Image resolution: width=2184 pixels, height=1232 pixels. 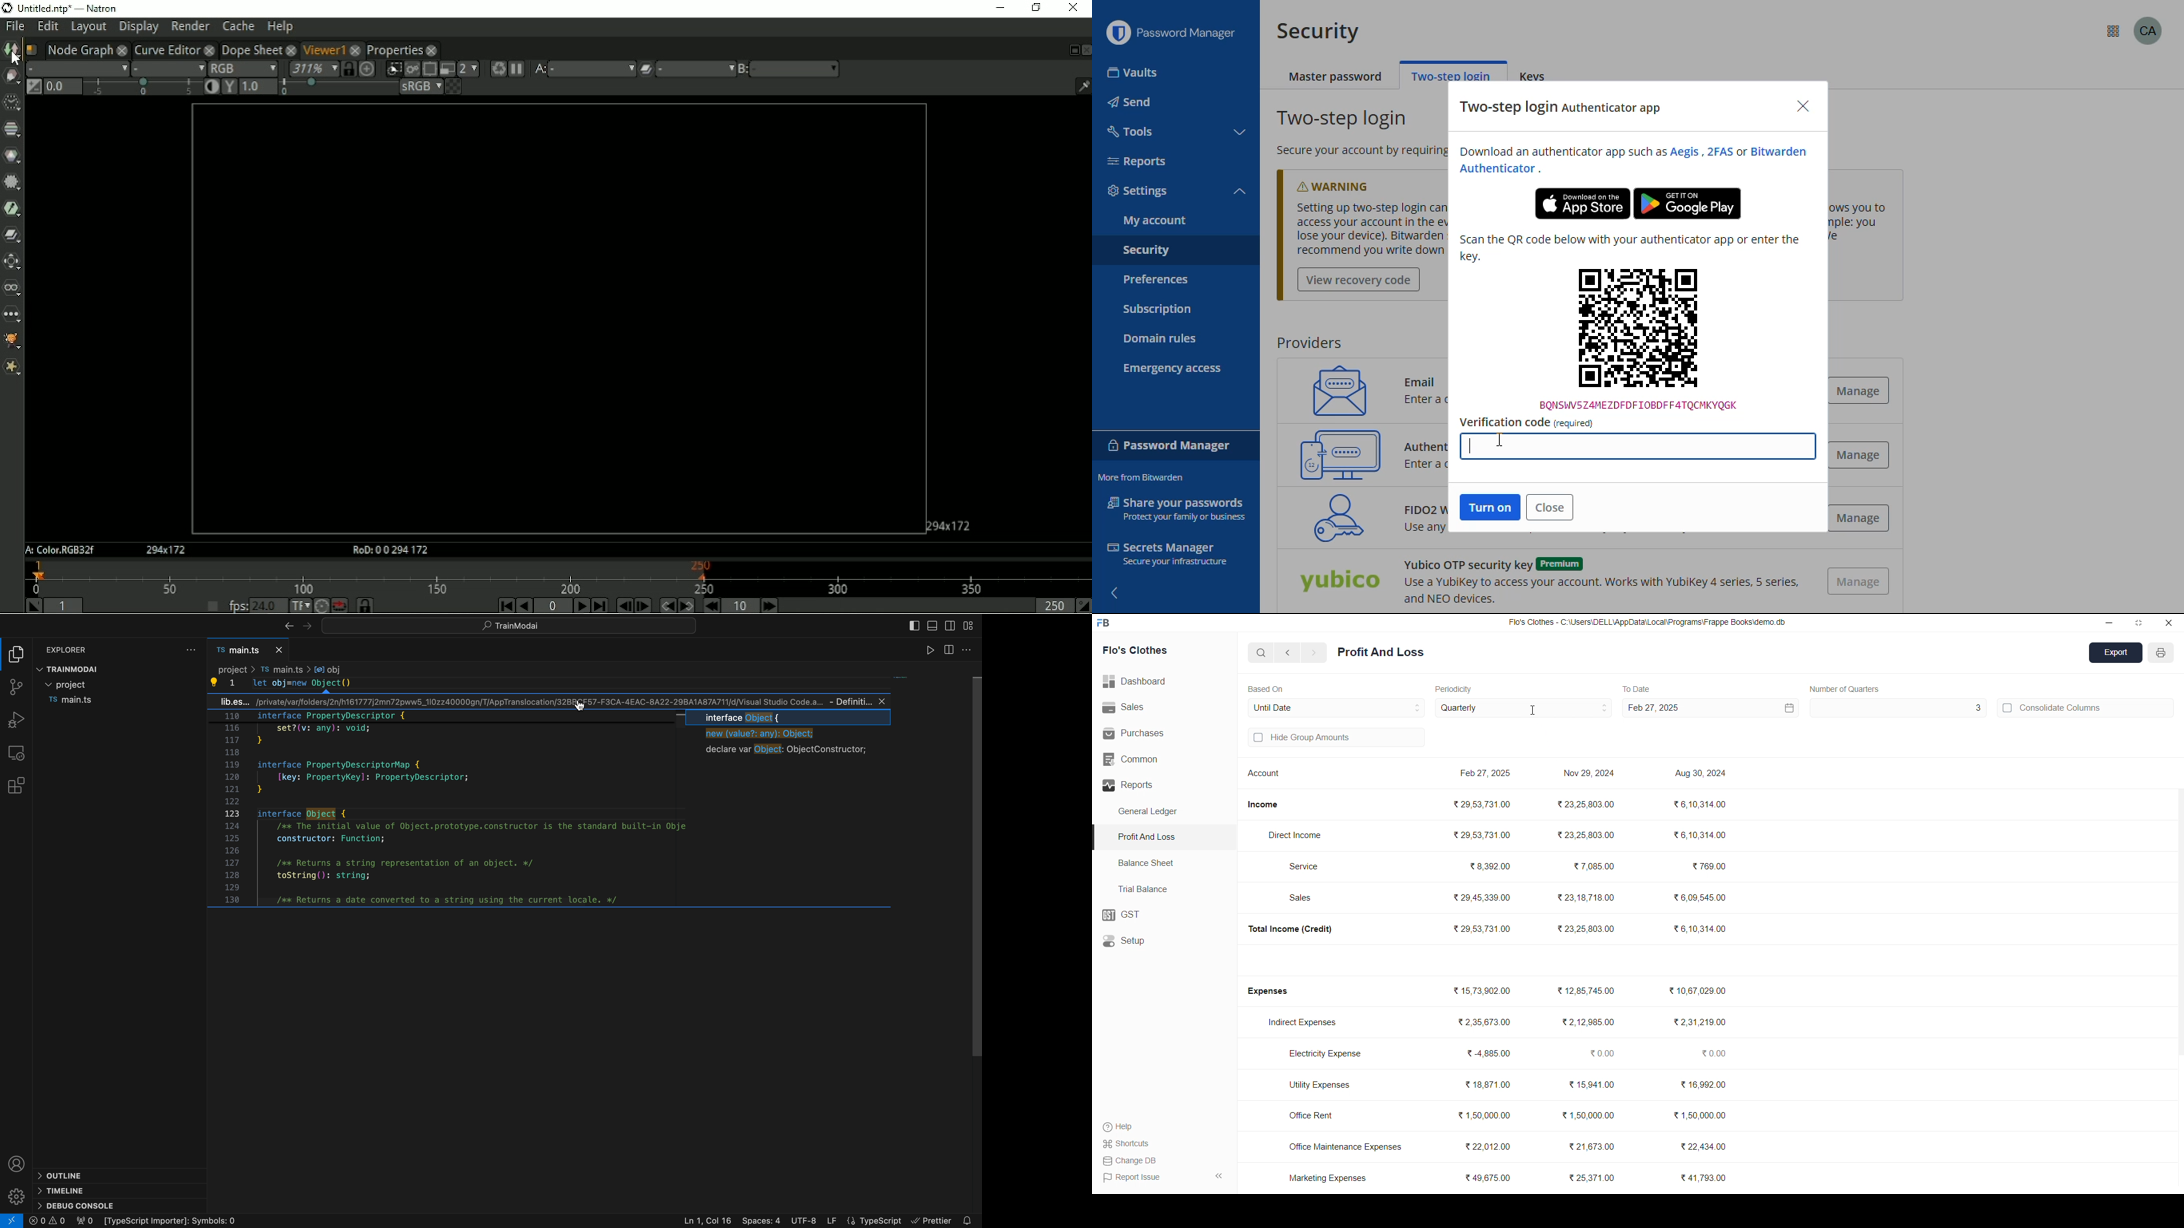 I want to click on Yubico OTP security key (Premium), so click(x=1339, y=584).